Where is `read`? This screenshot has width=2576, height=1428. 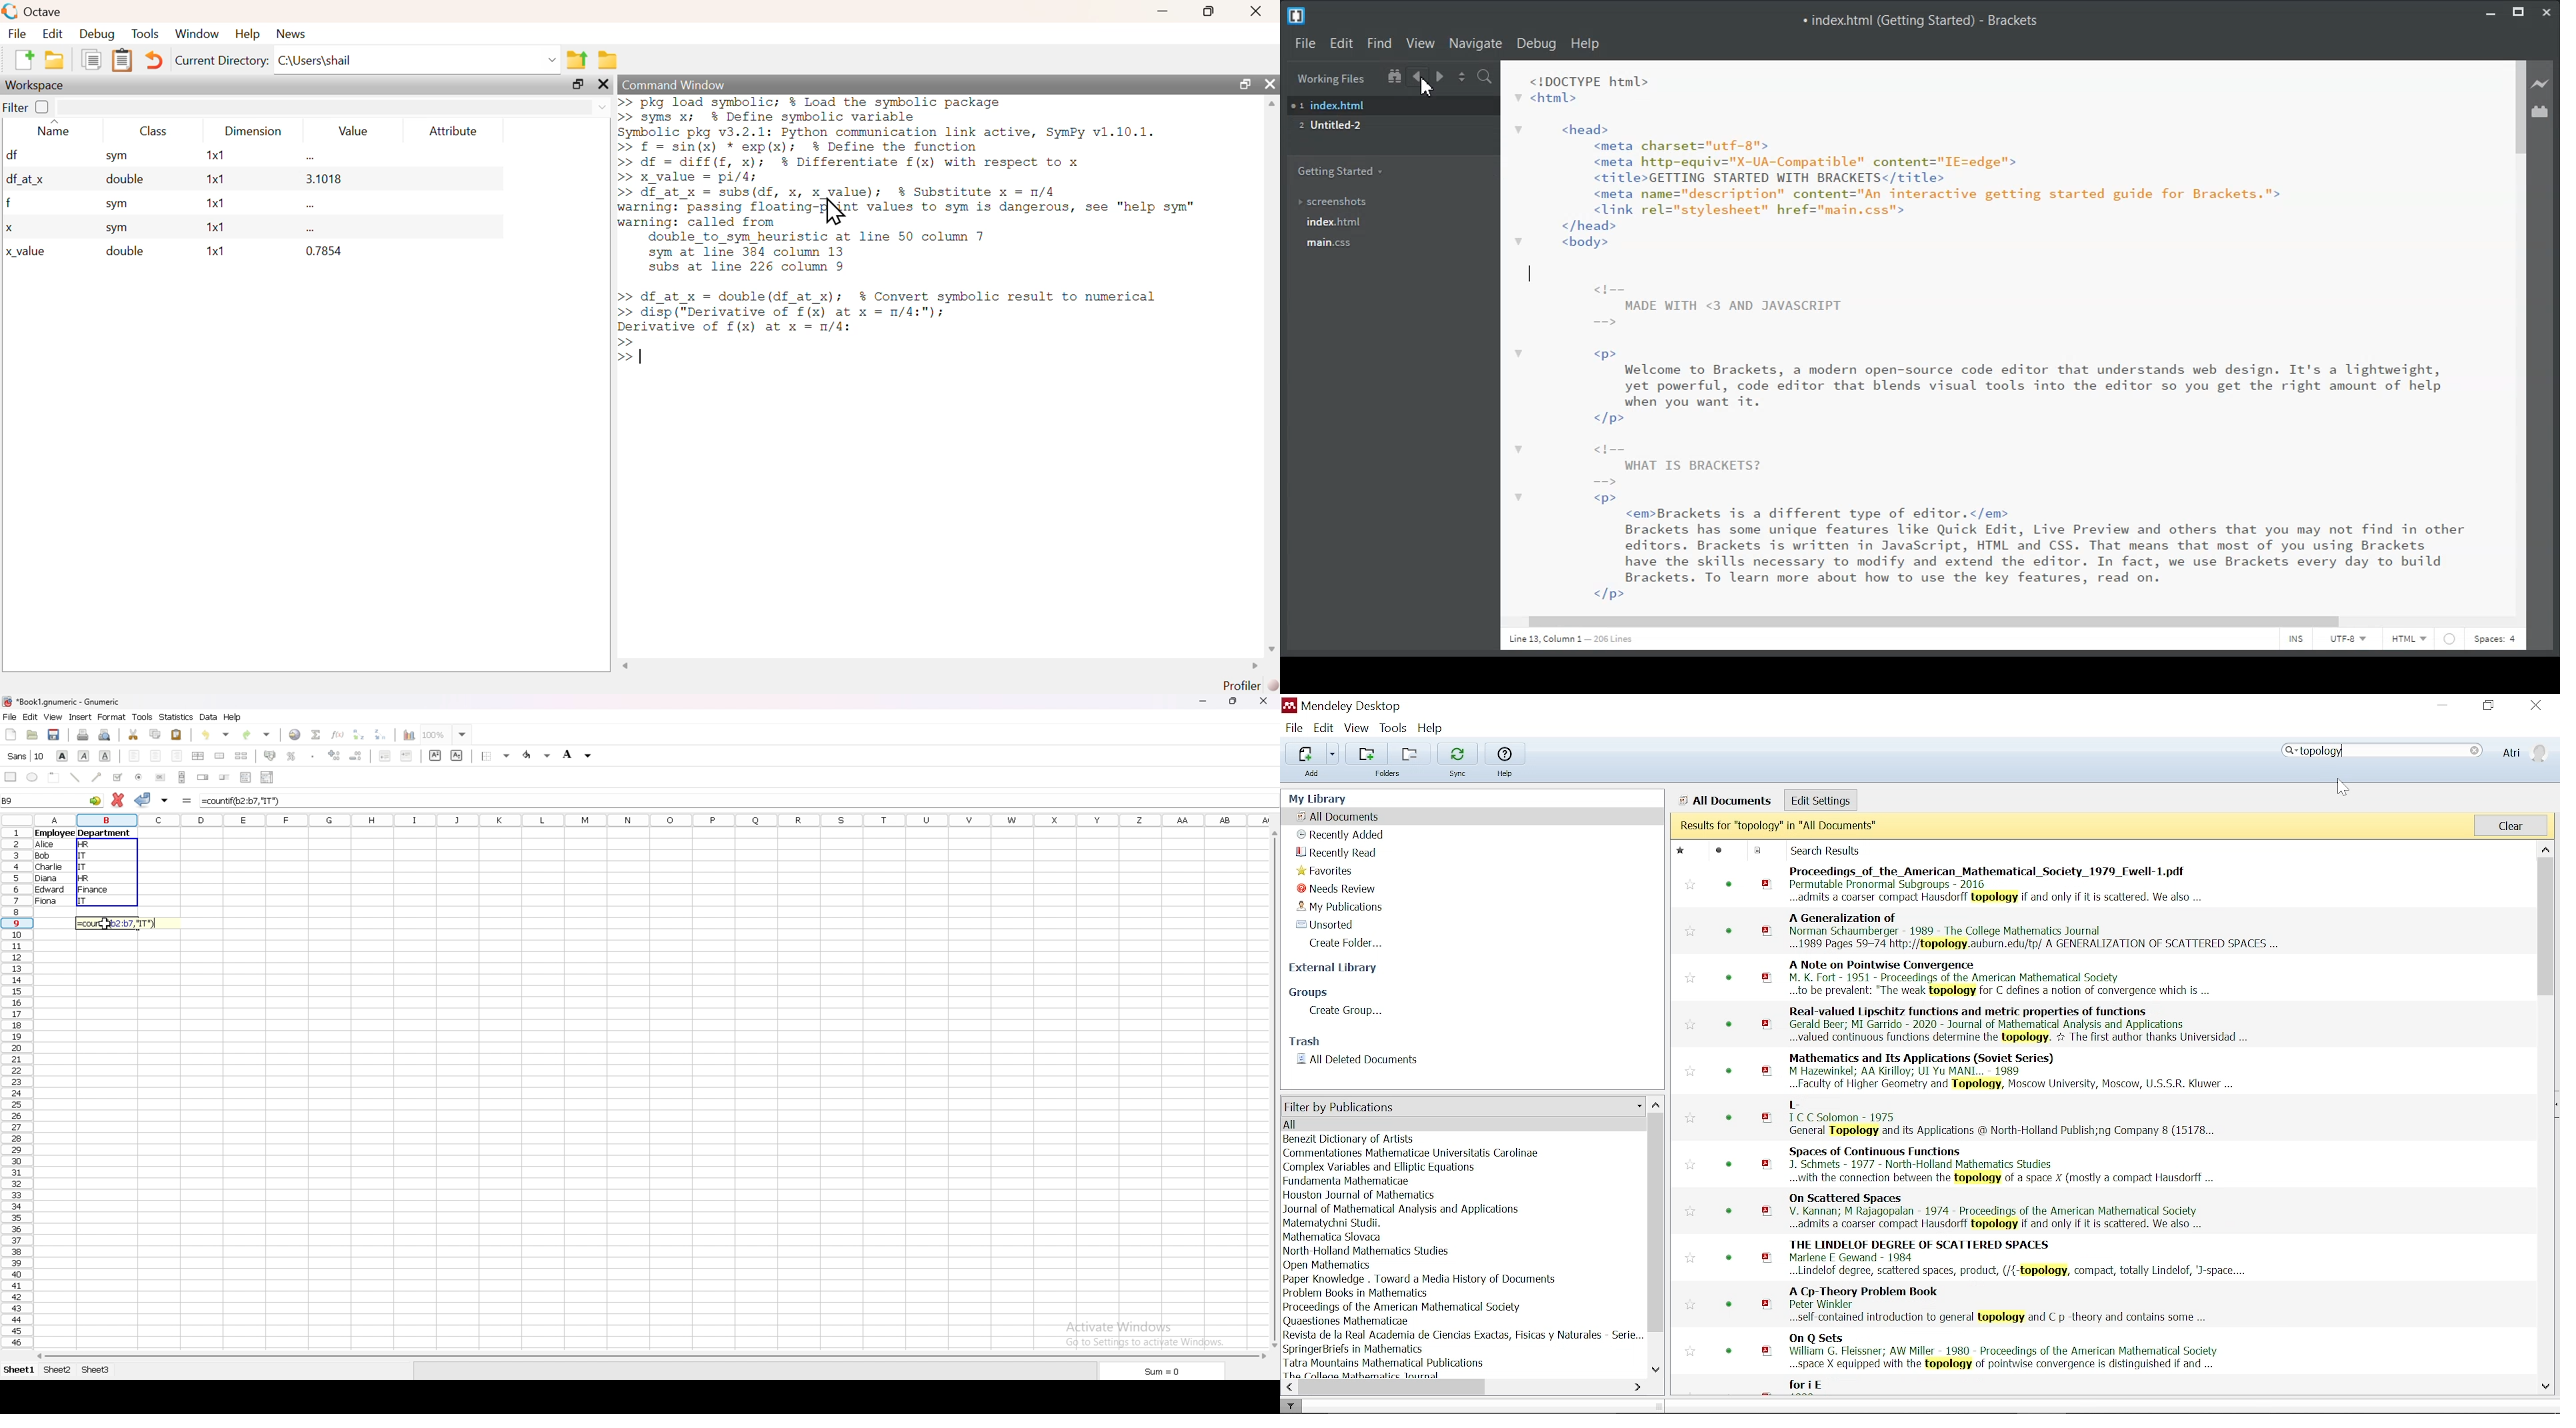 read is located at coordinates (1728, 1210).